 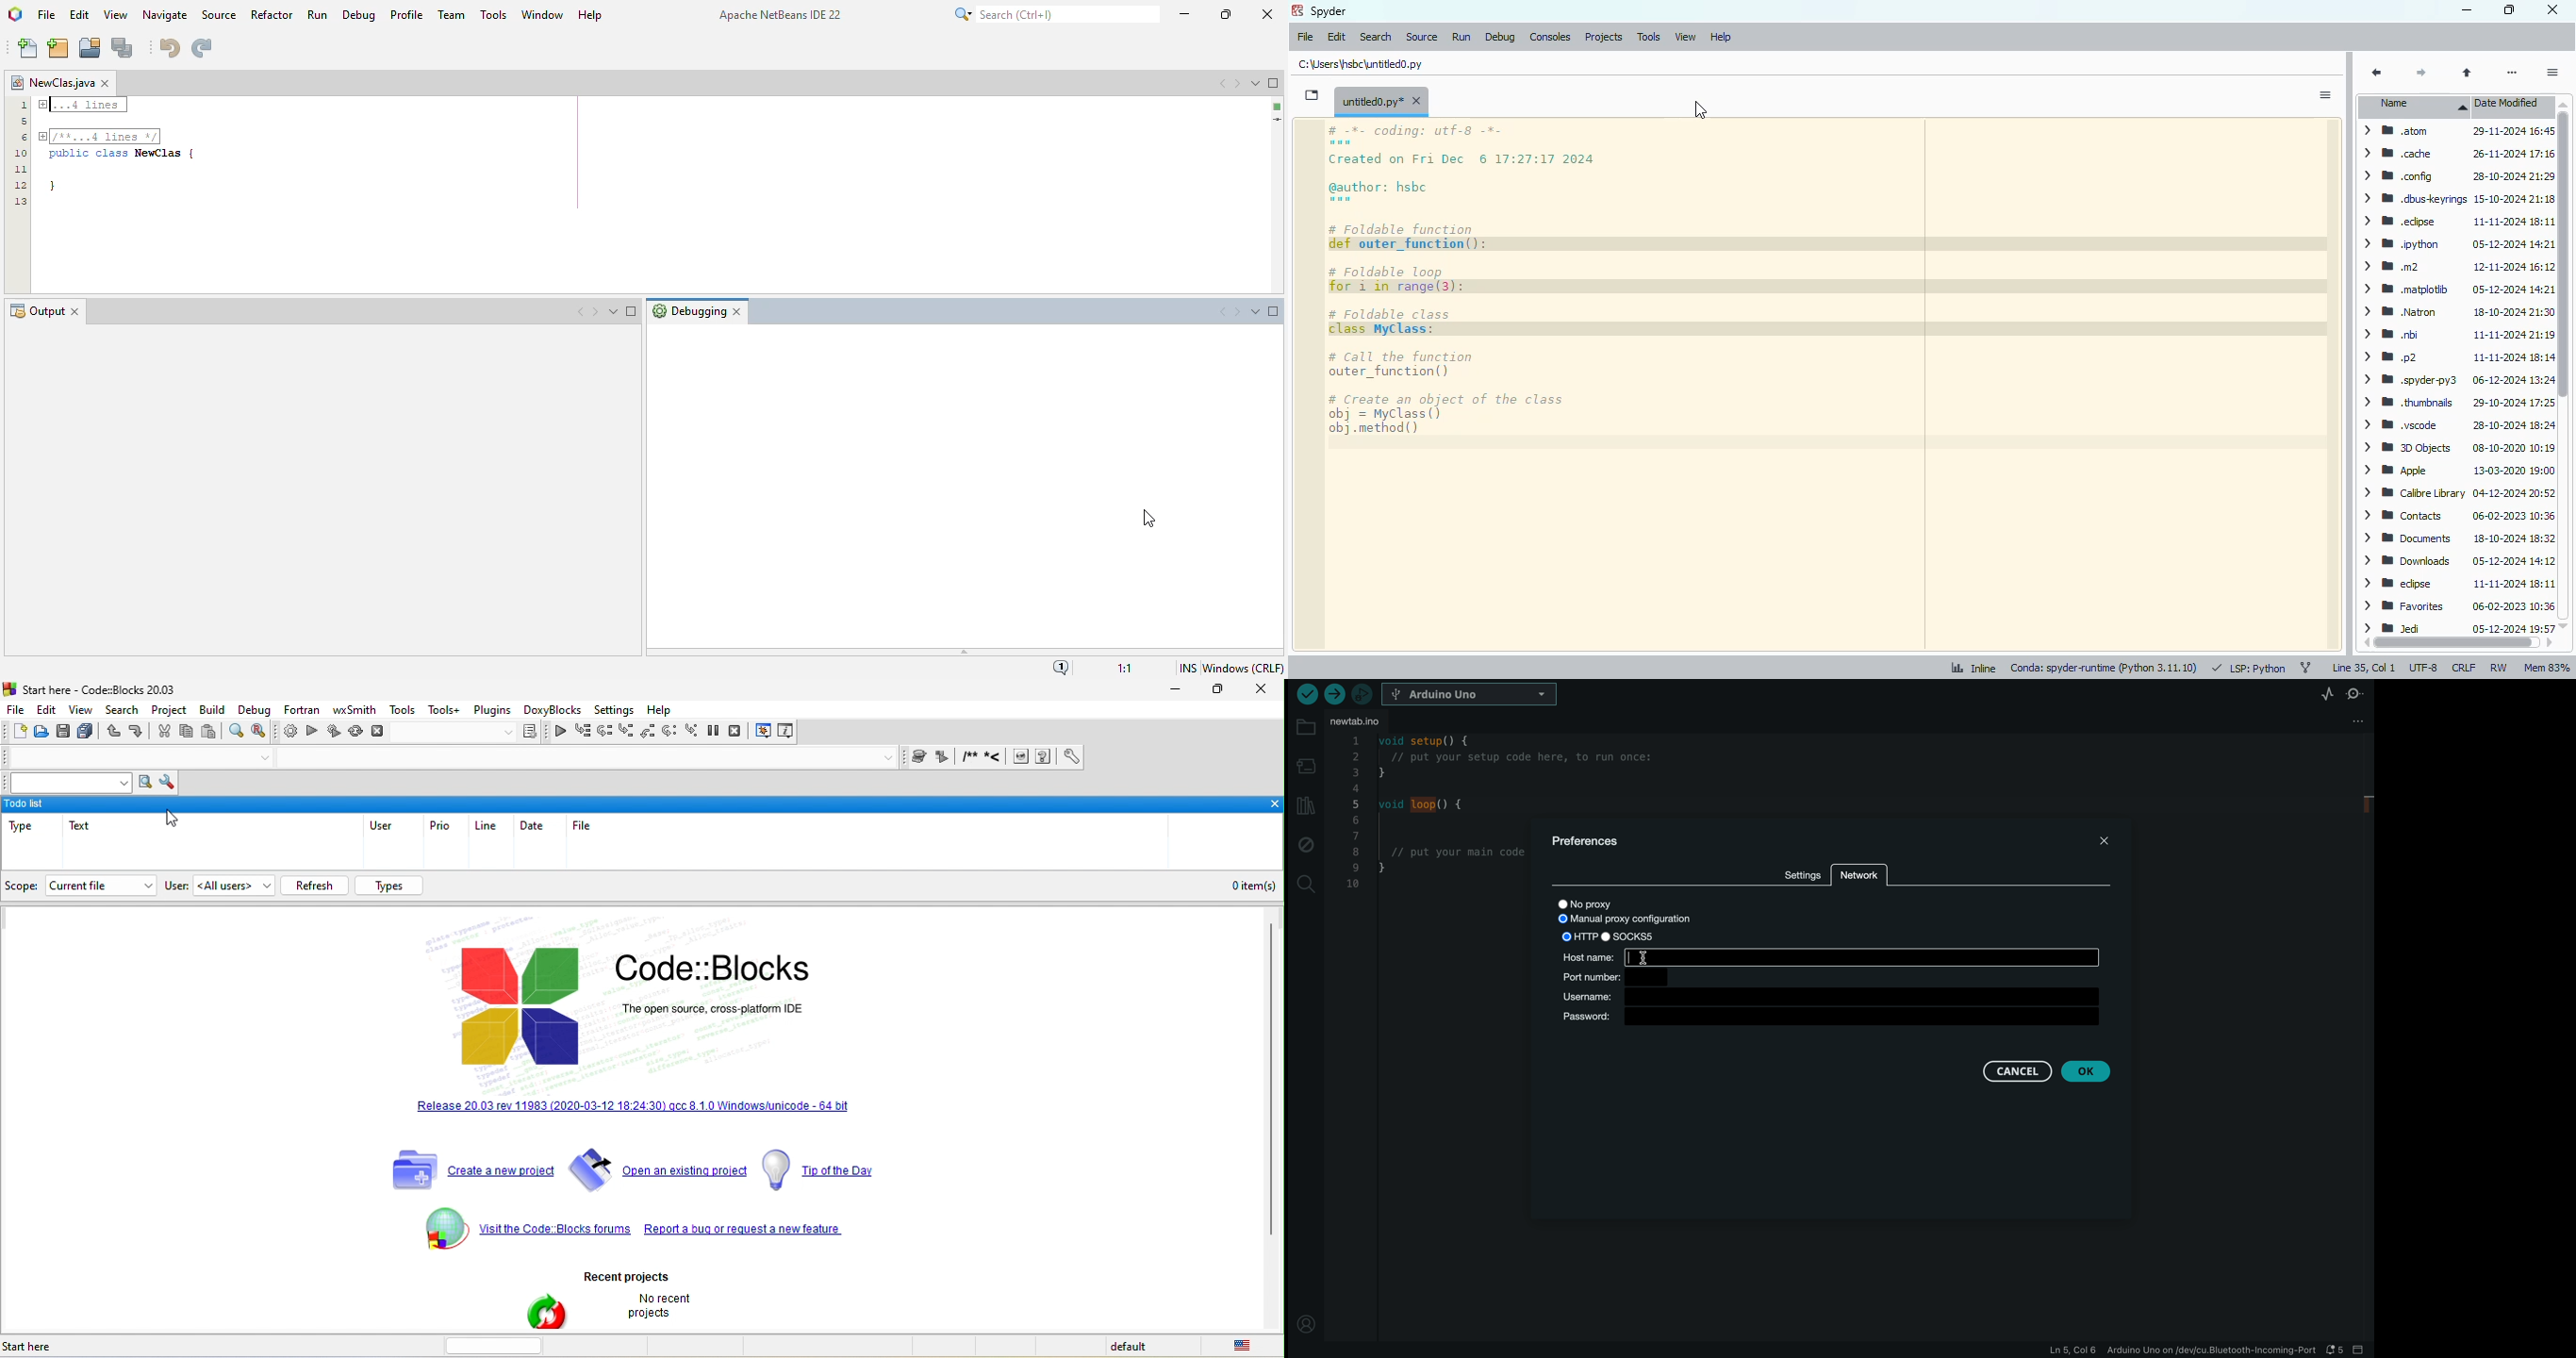 What do you see at coordinates (1604, 37) in the screenshot?
I see `projects` at bounding box center [1604, 37].